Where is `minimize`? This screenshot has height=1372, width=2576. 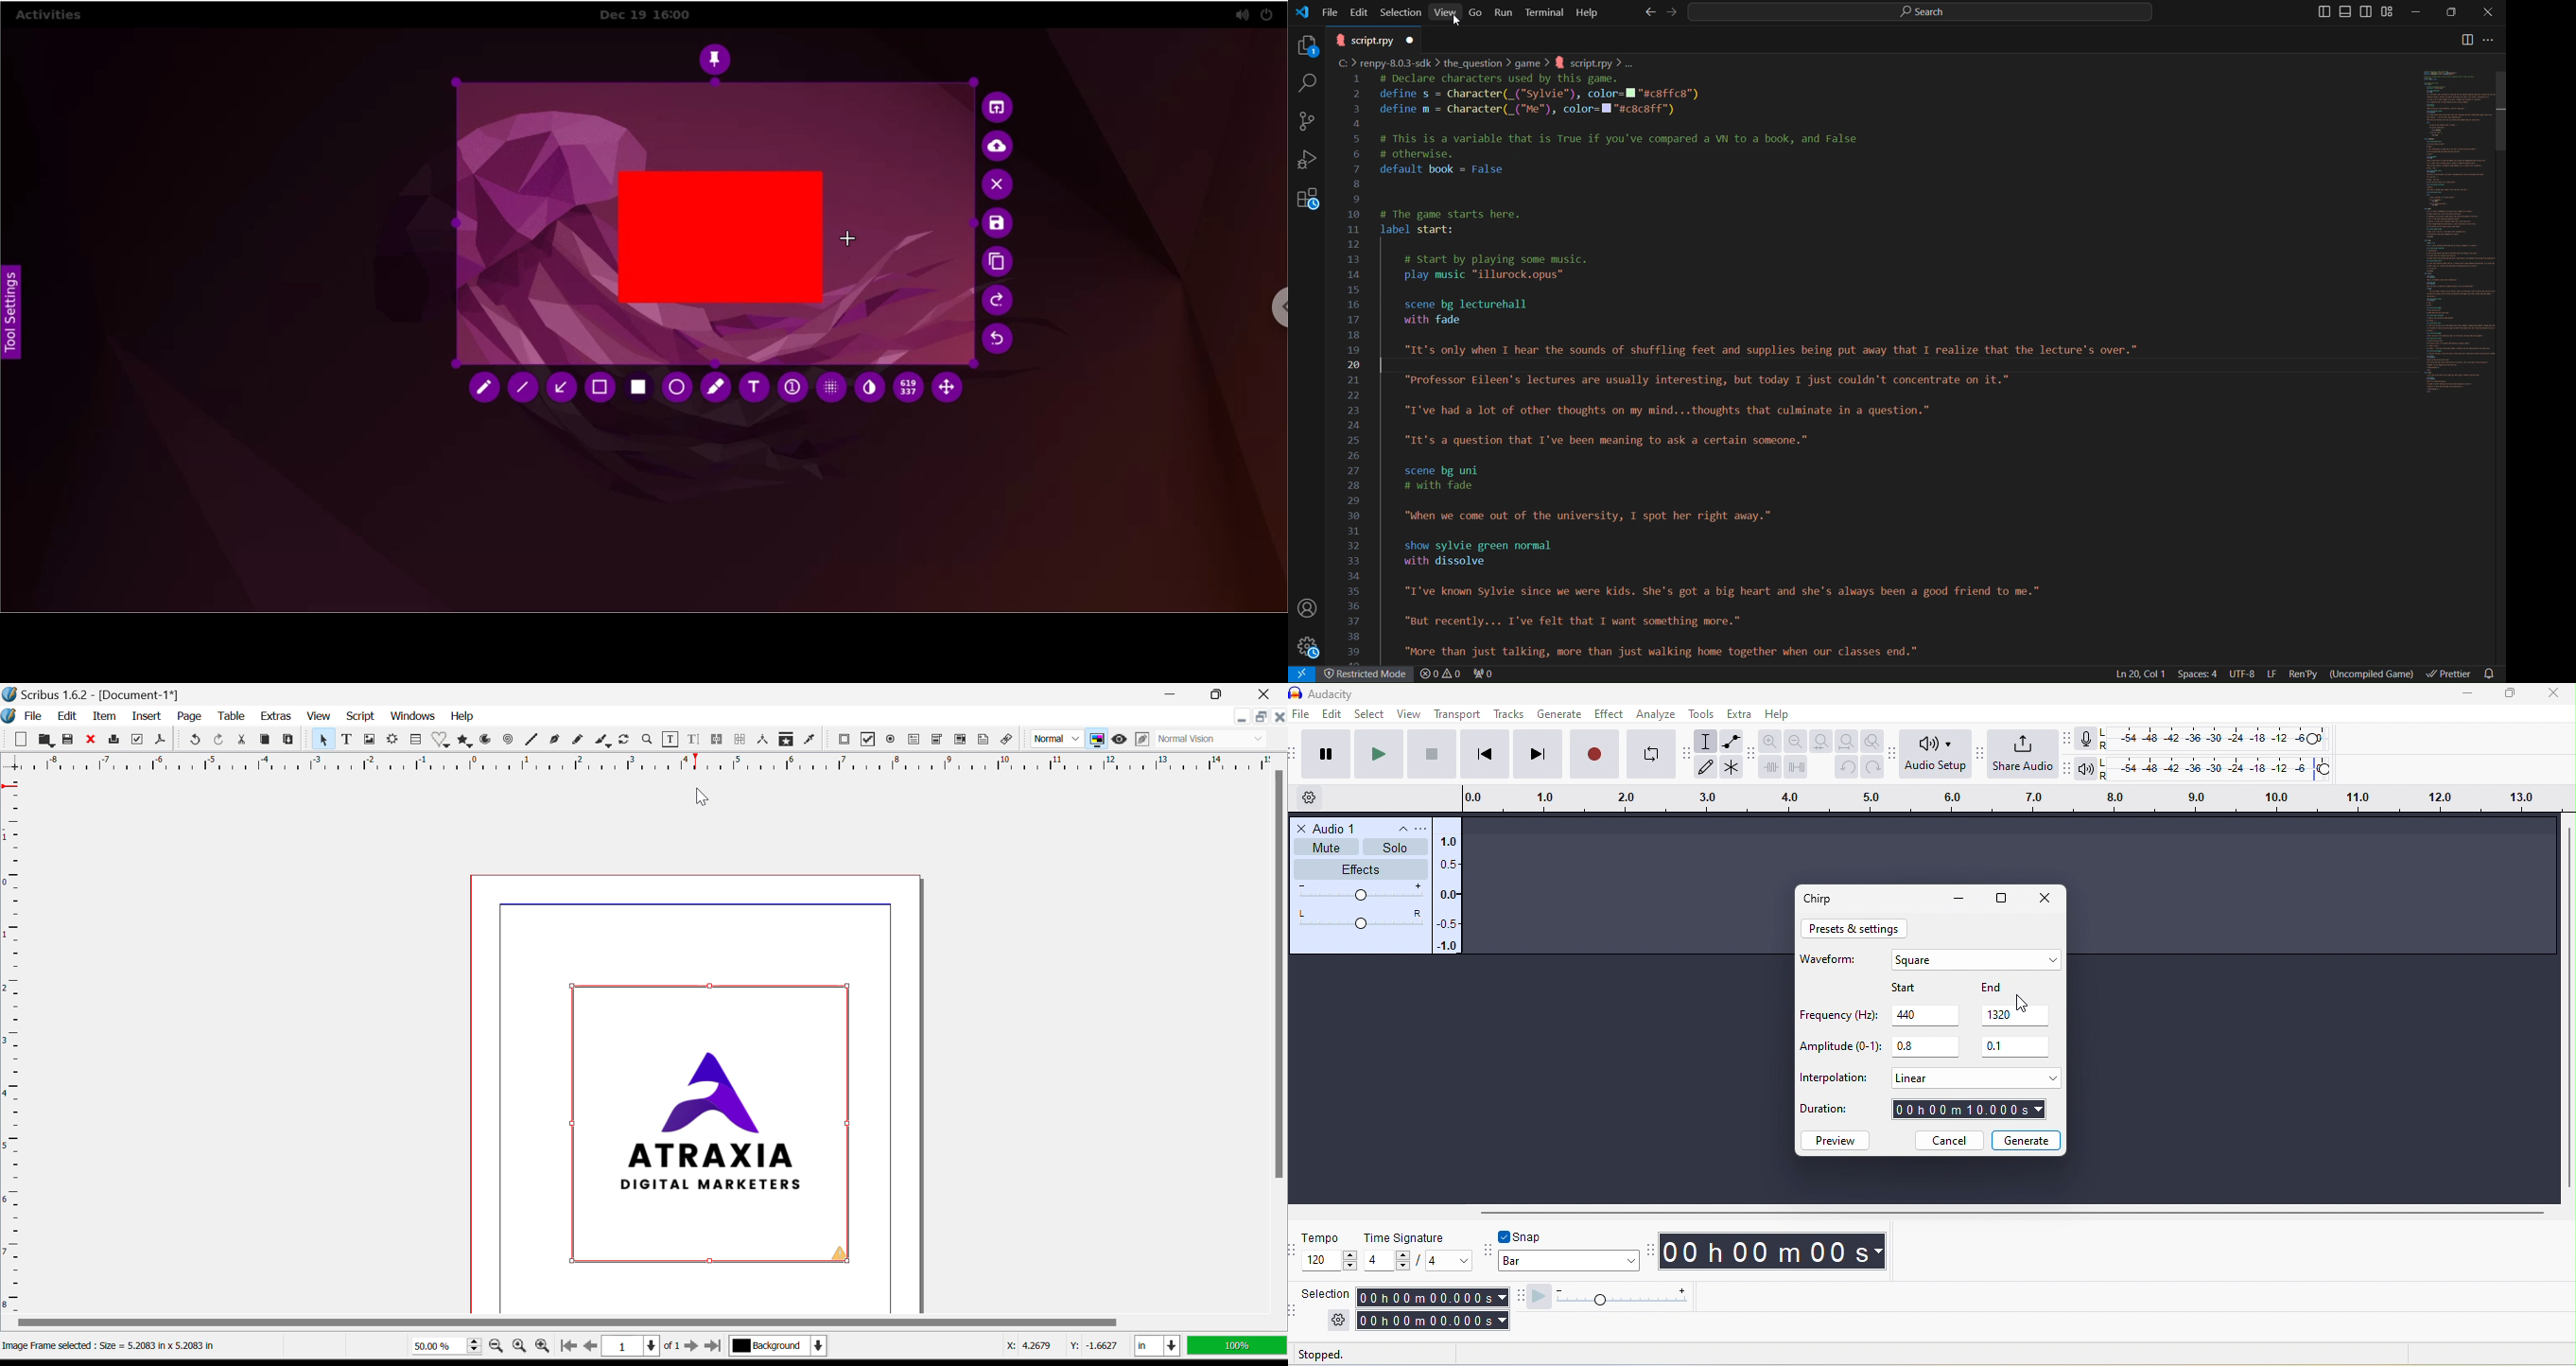
minimize is located at coordinates (2470, 693).